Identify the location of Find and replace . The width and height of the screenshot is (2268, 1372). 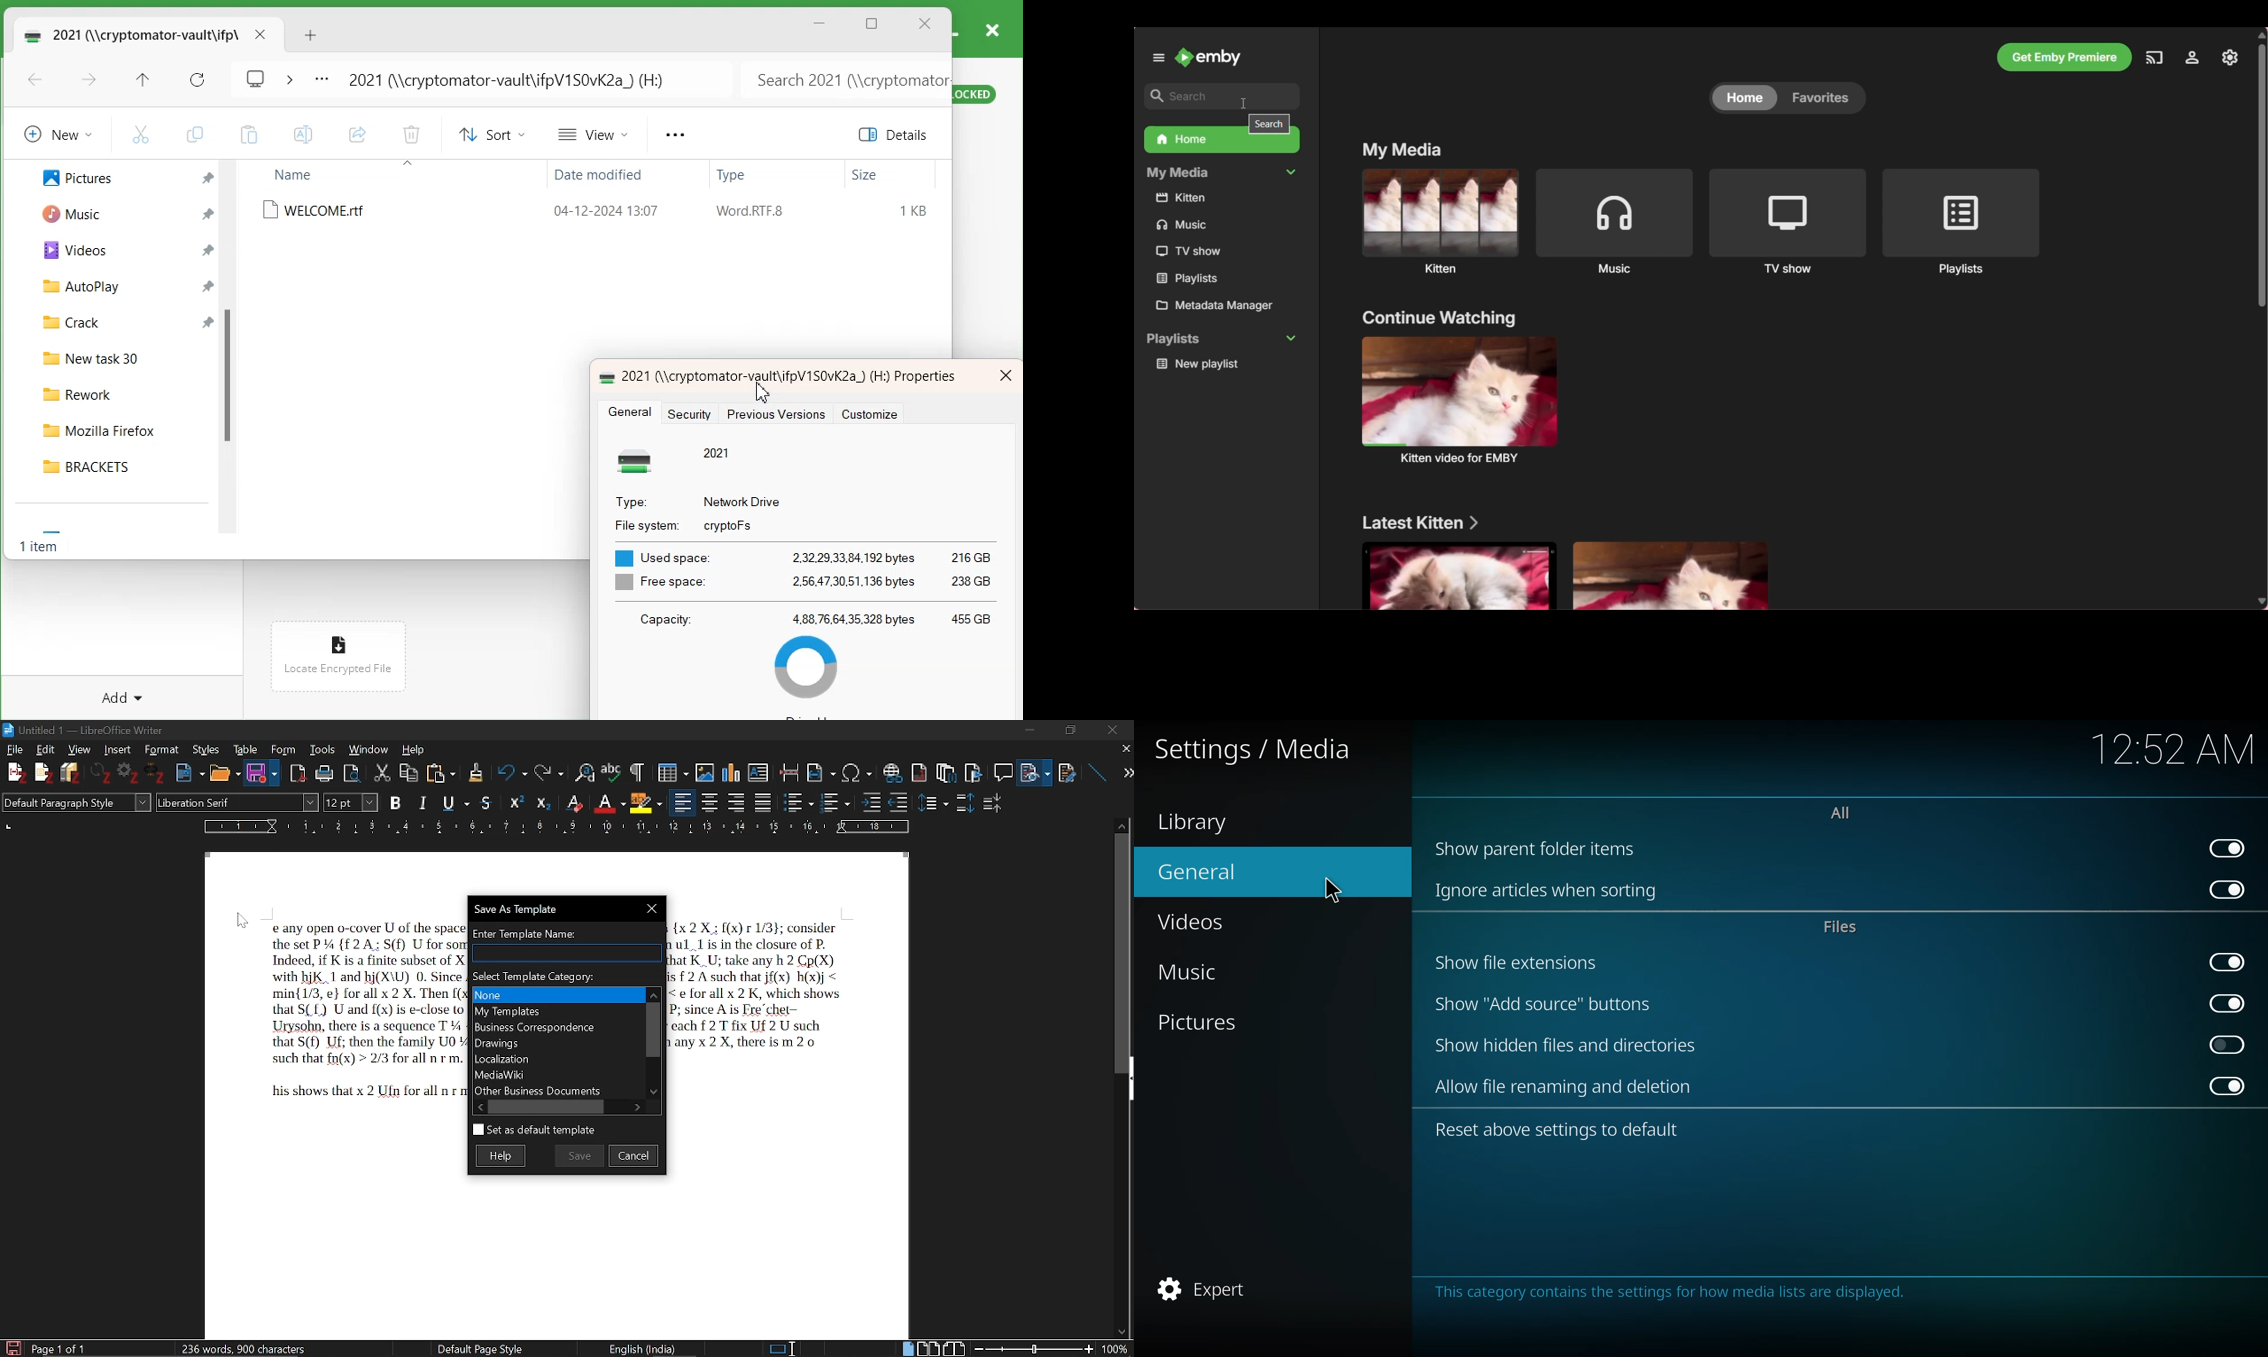
(582, 771).